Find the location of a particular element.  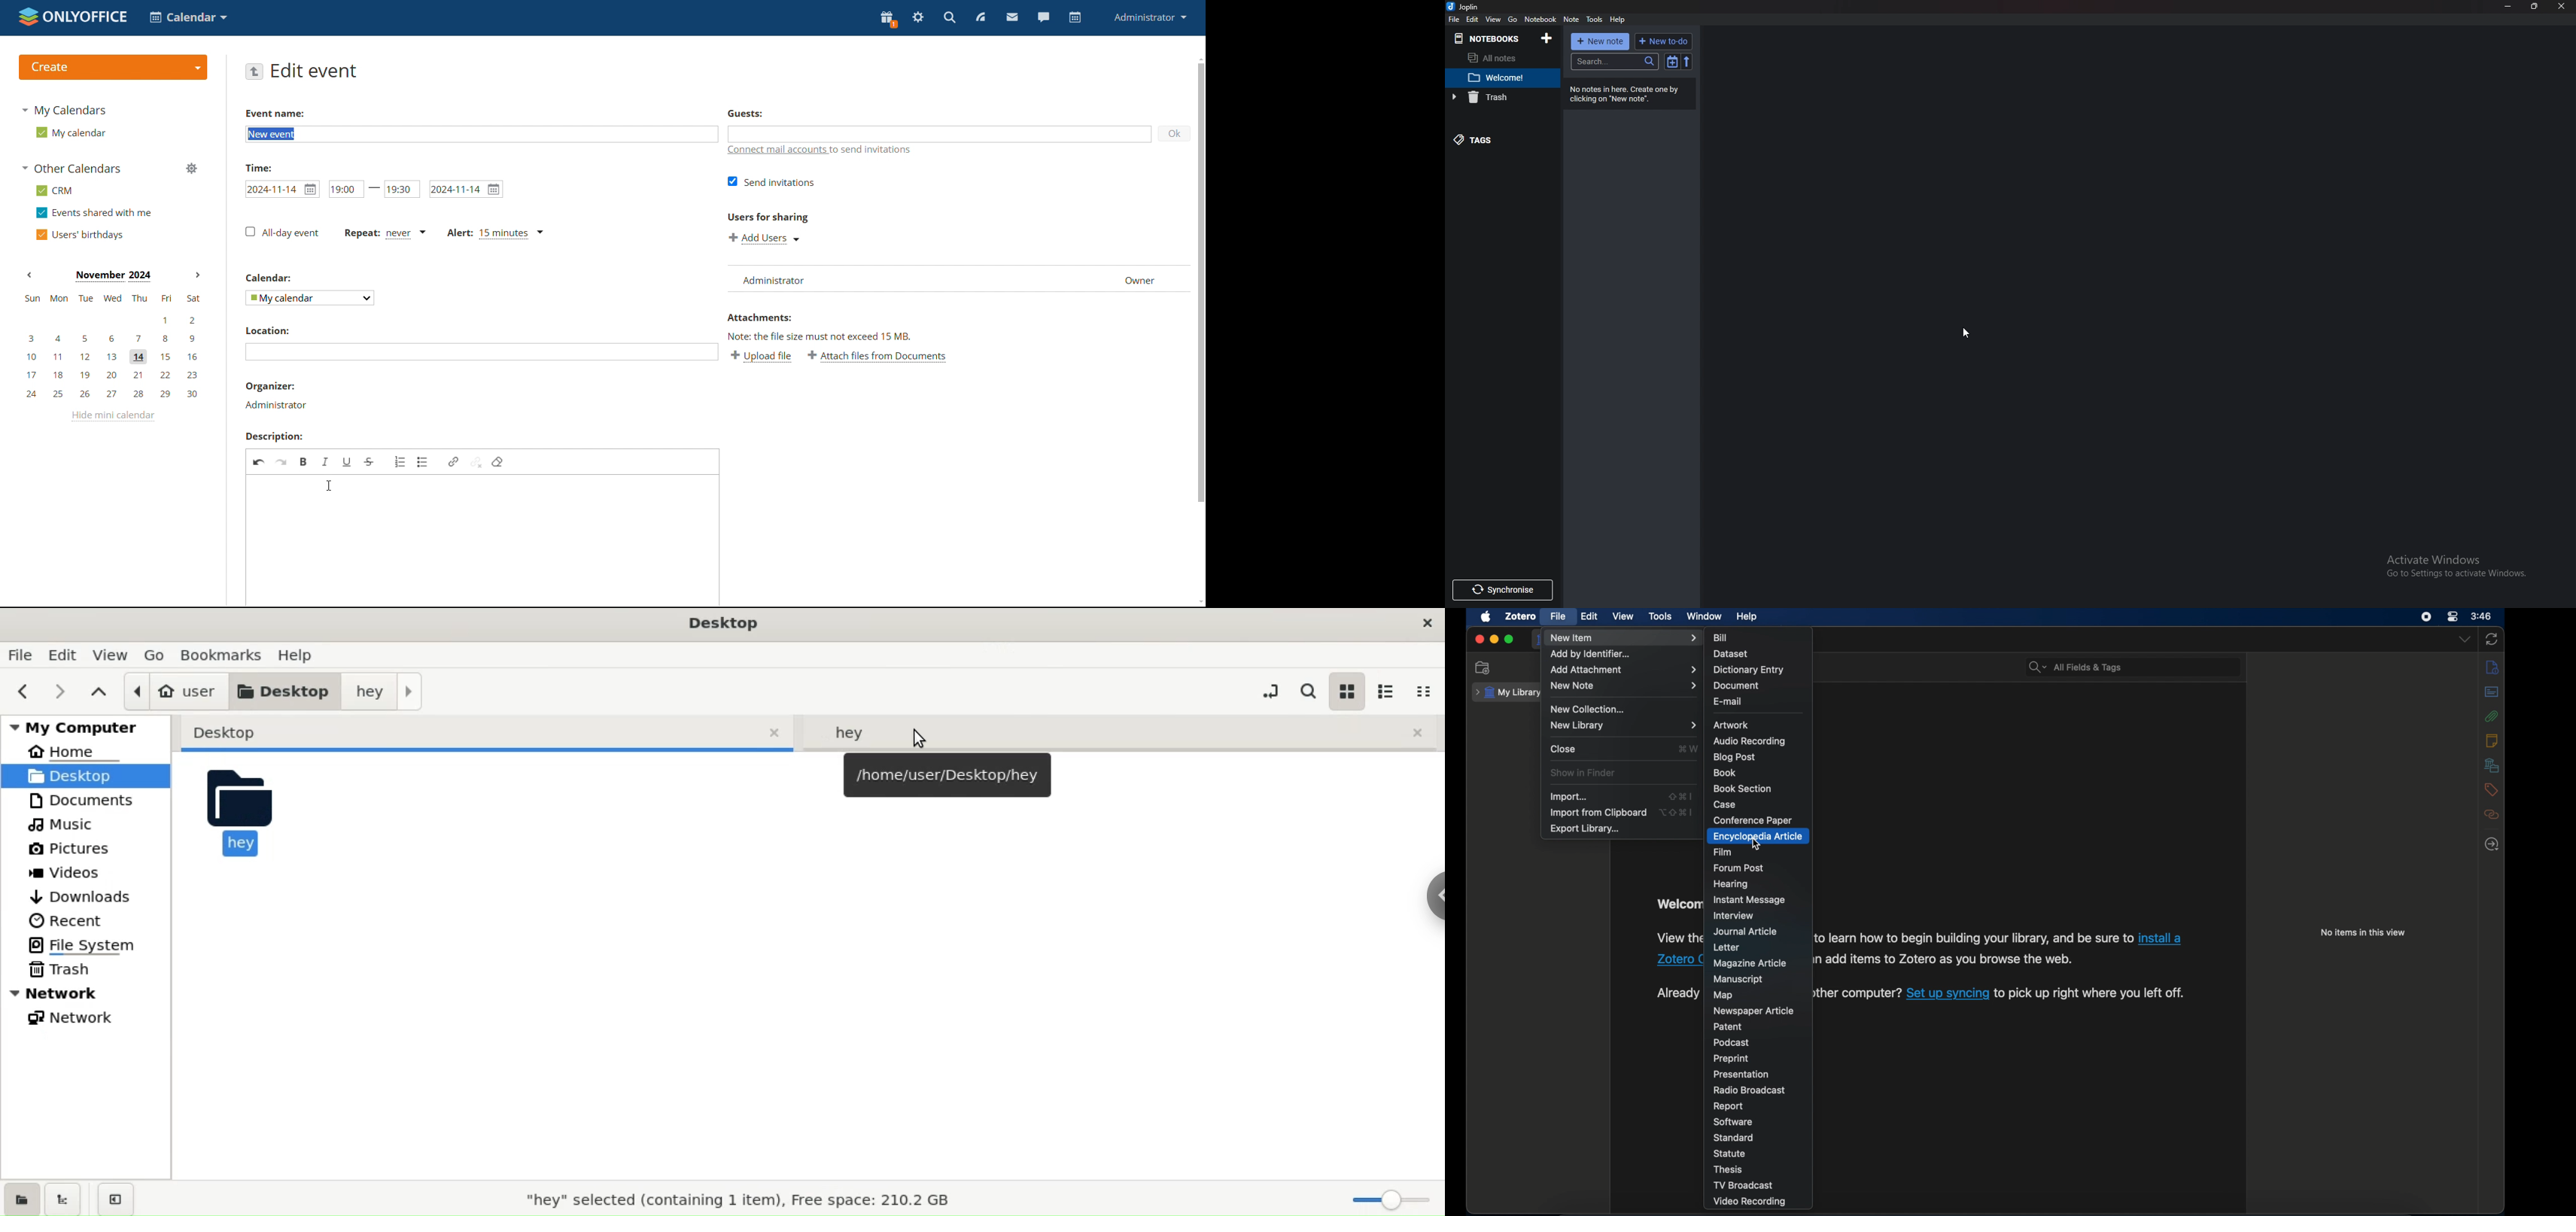

Welcome is located at coordinates (1503, 78).